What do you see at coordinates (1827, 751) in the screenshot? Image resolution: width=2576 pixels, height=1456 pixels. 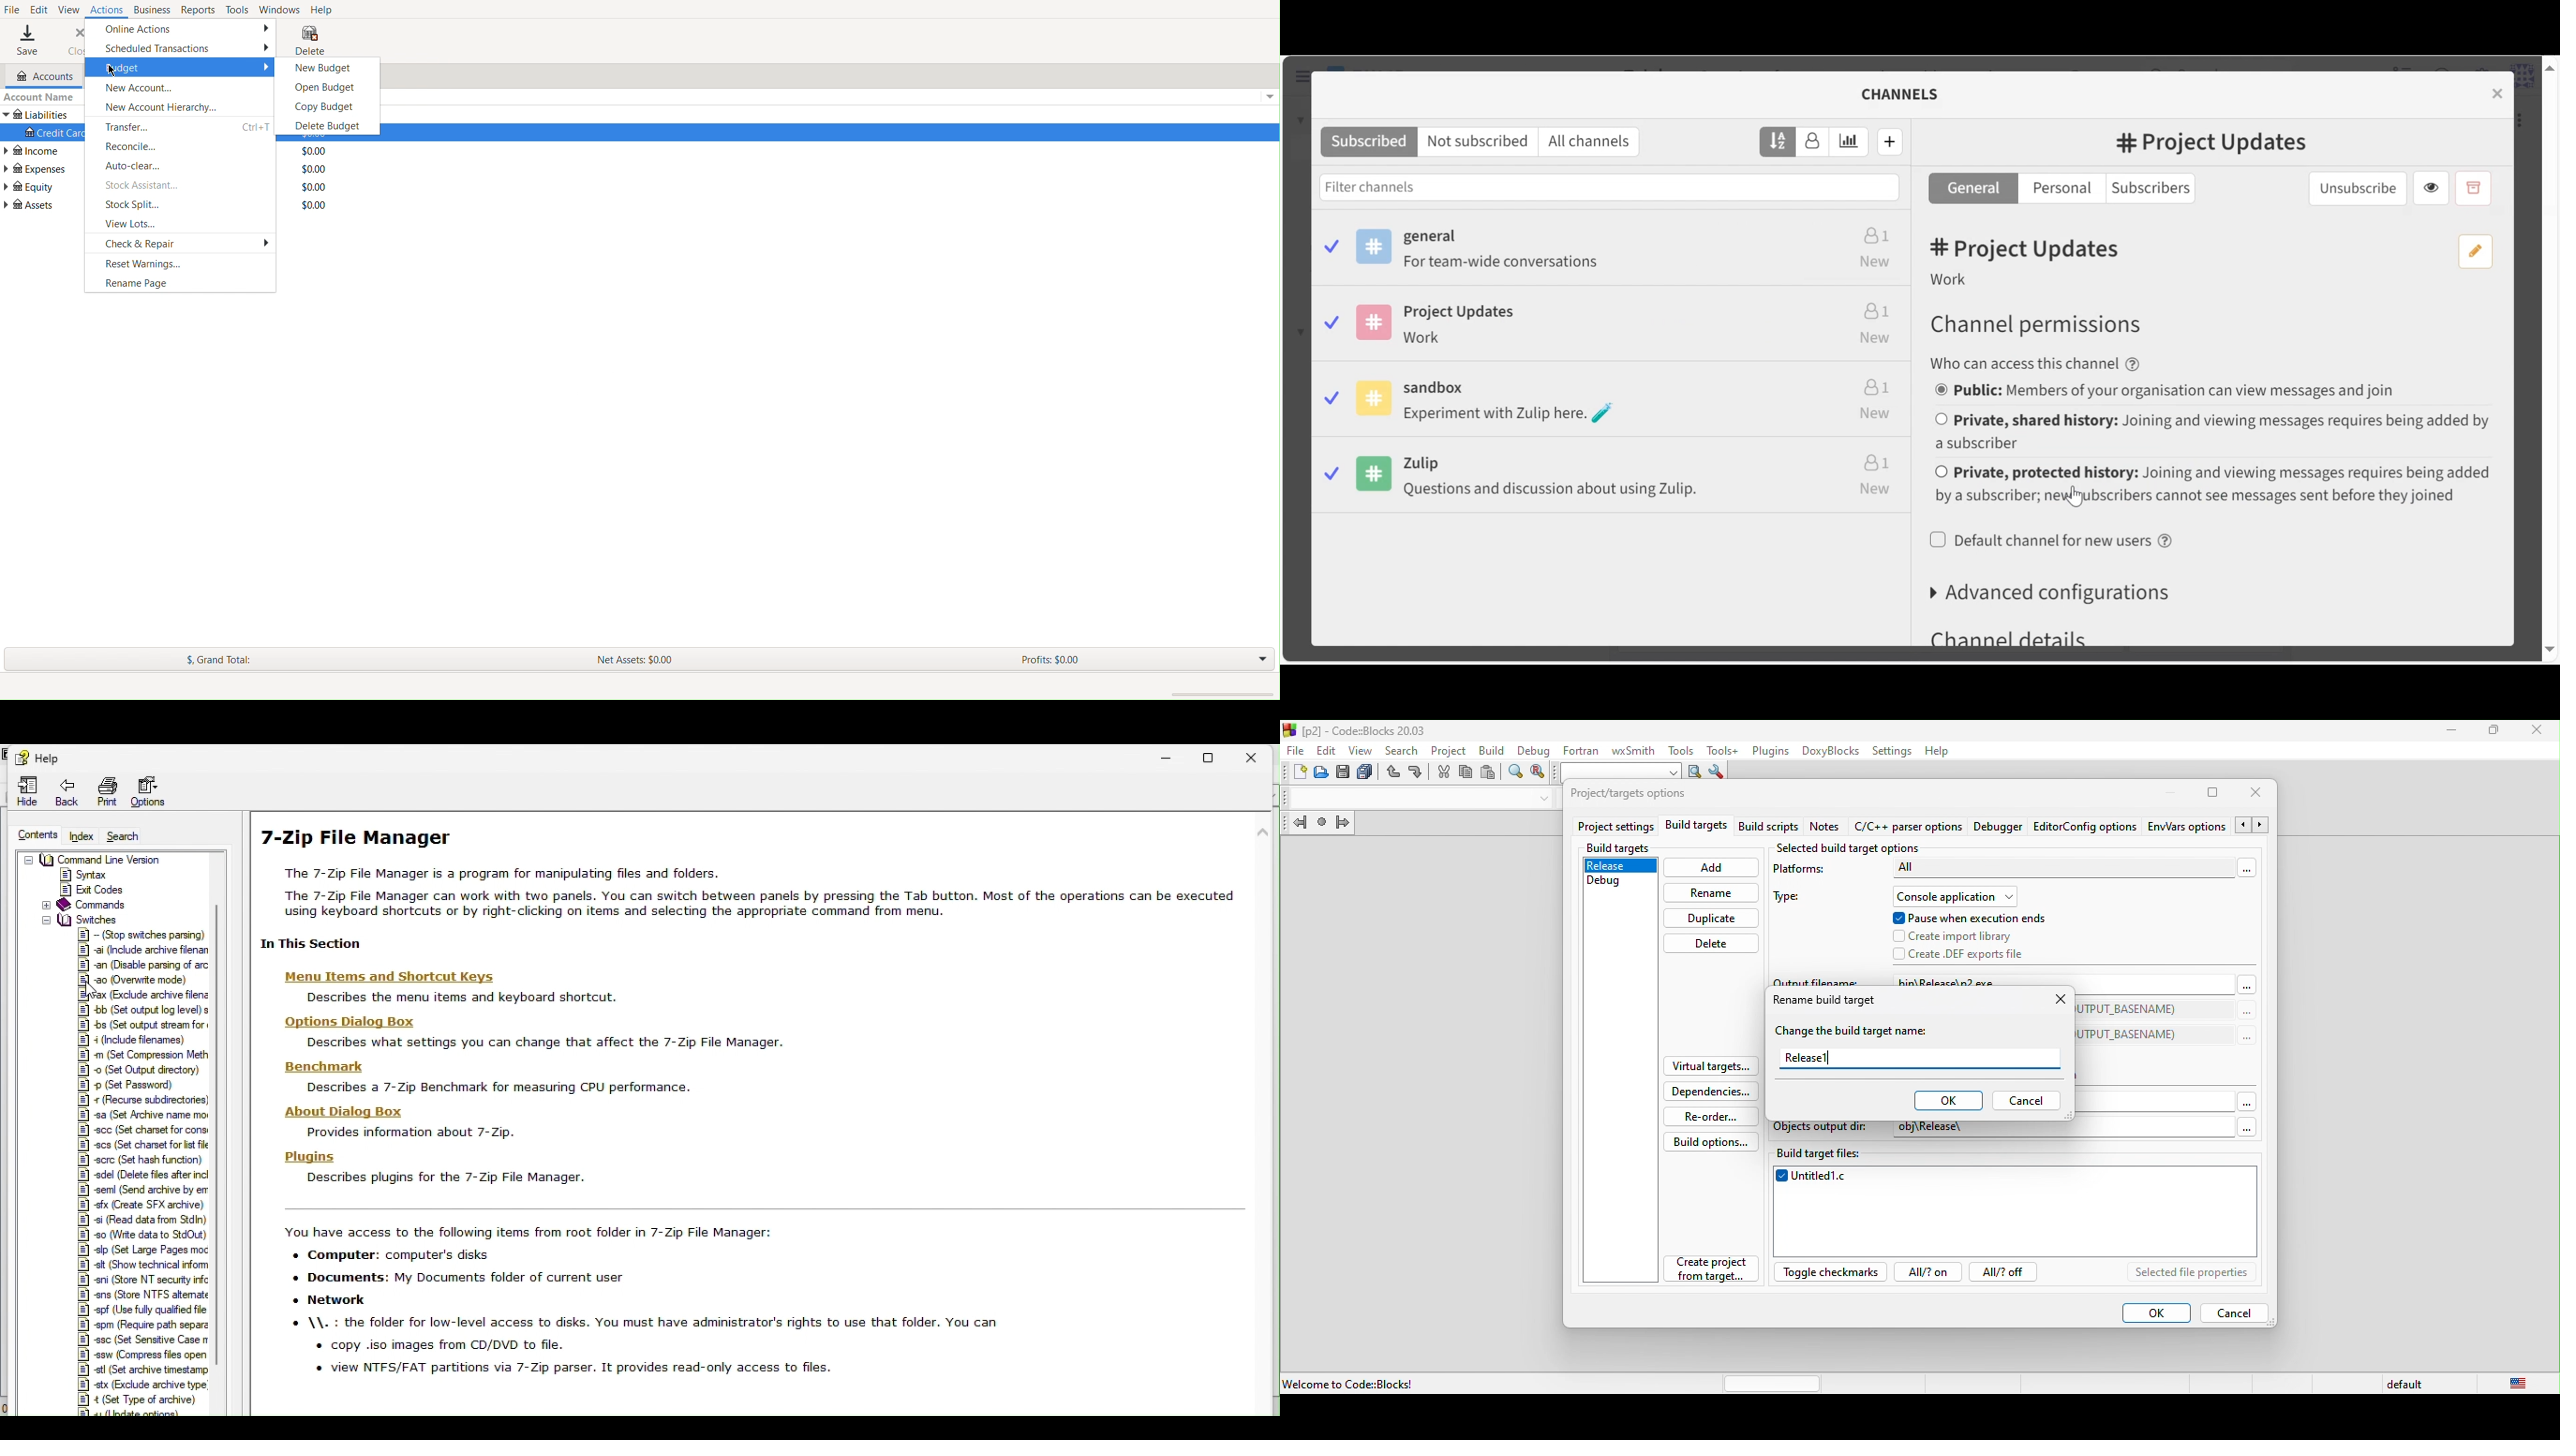 I see `doxyblocks` at bounding box center [1827, 751].